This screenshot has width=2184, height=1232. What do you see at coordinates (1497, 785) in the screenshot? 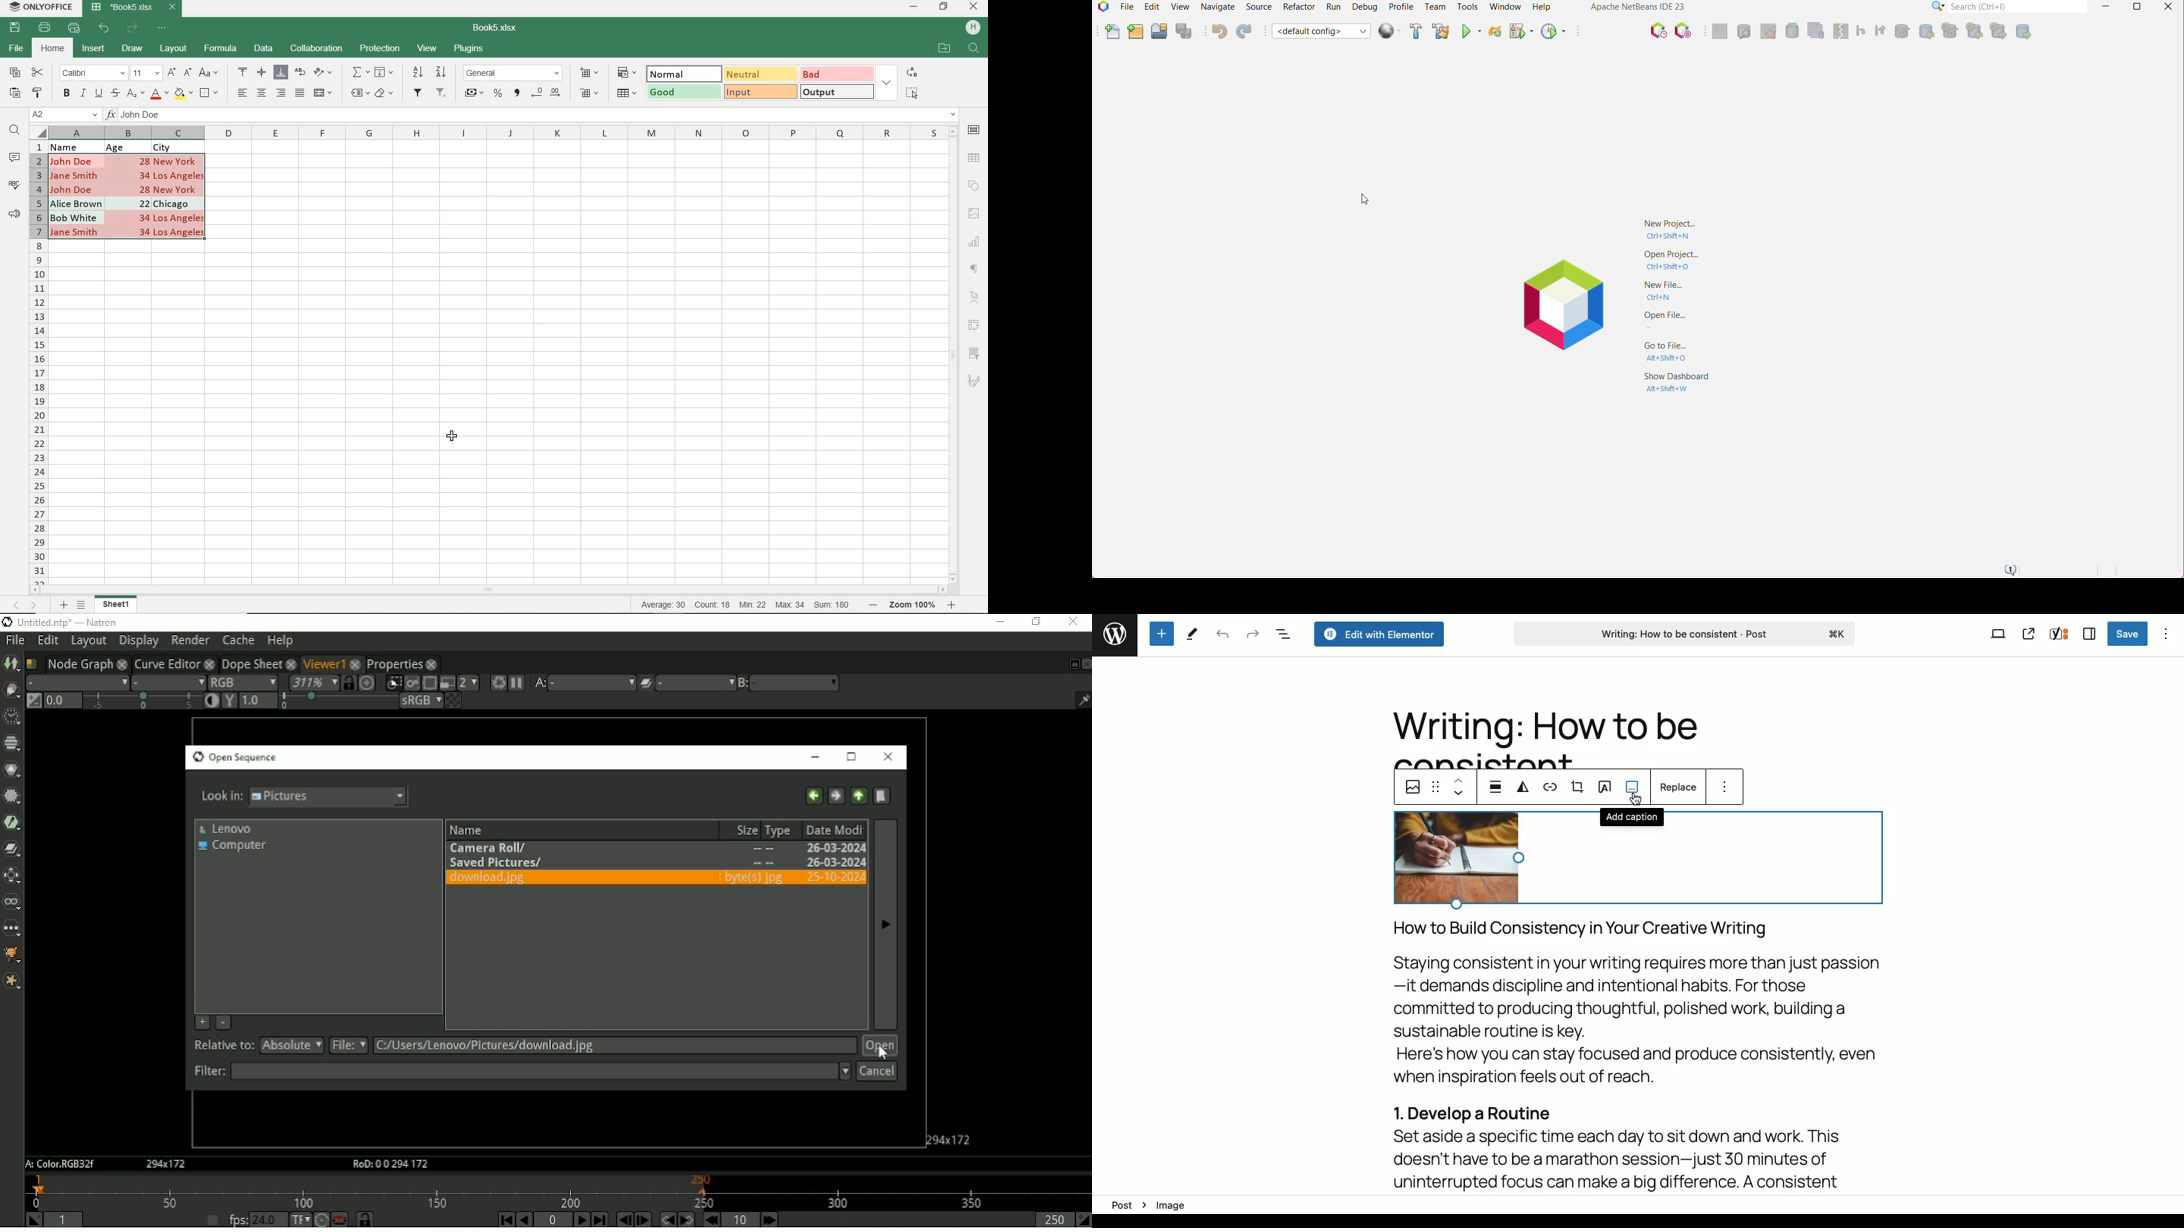
I see `Align` at bounding box center [1497, 785].